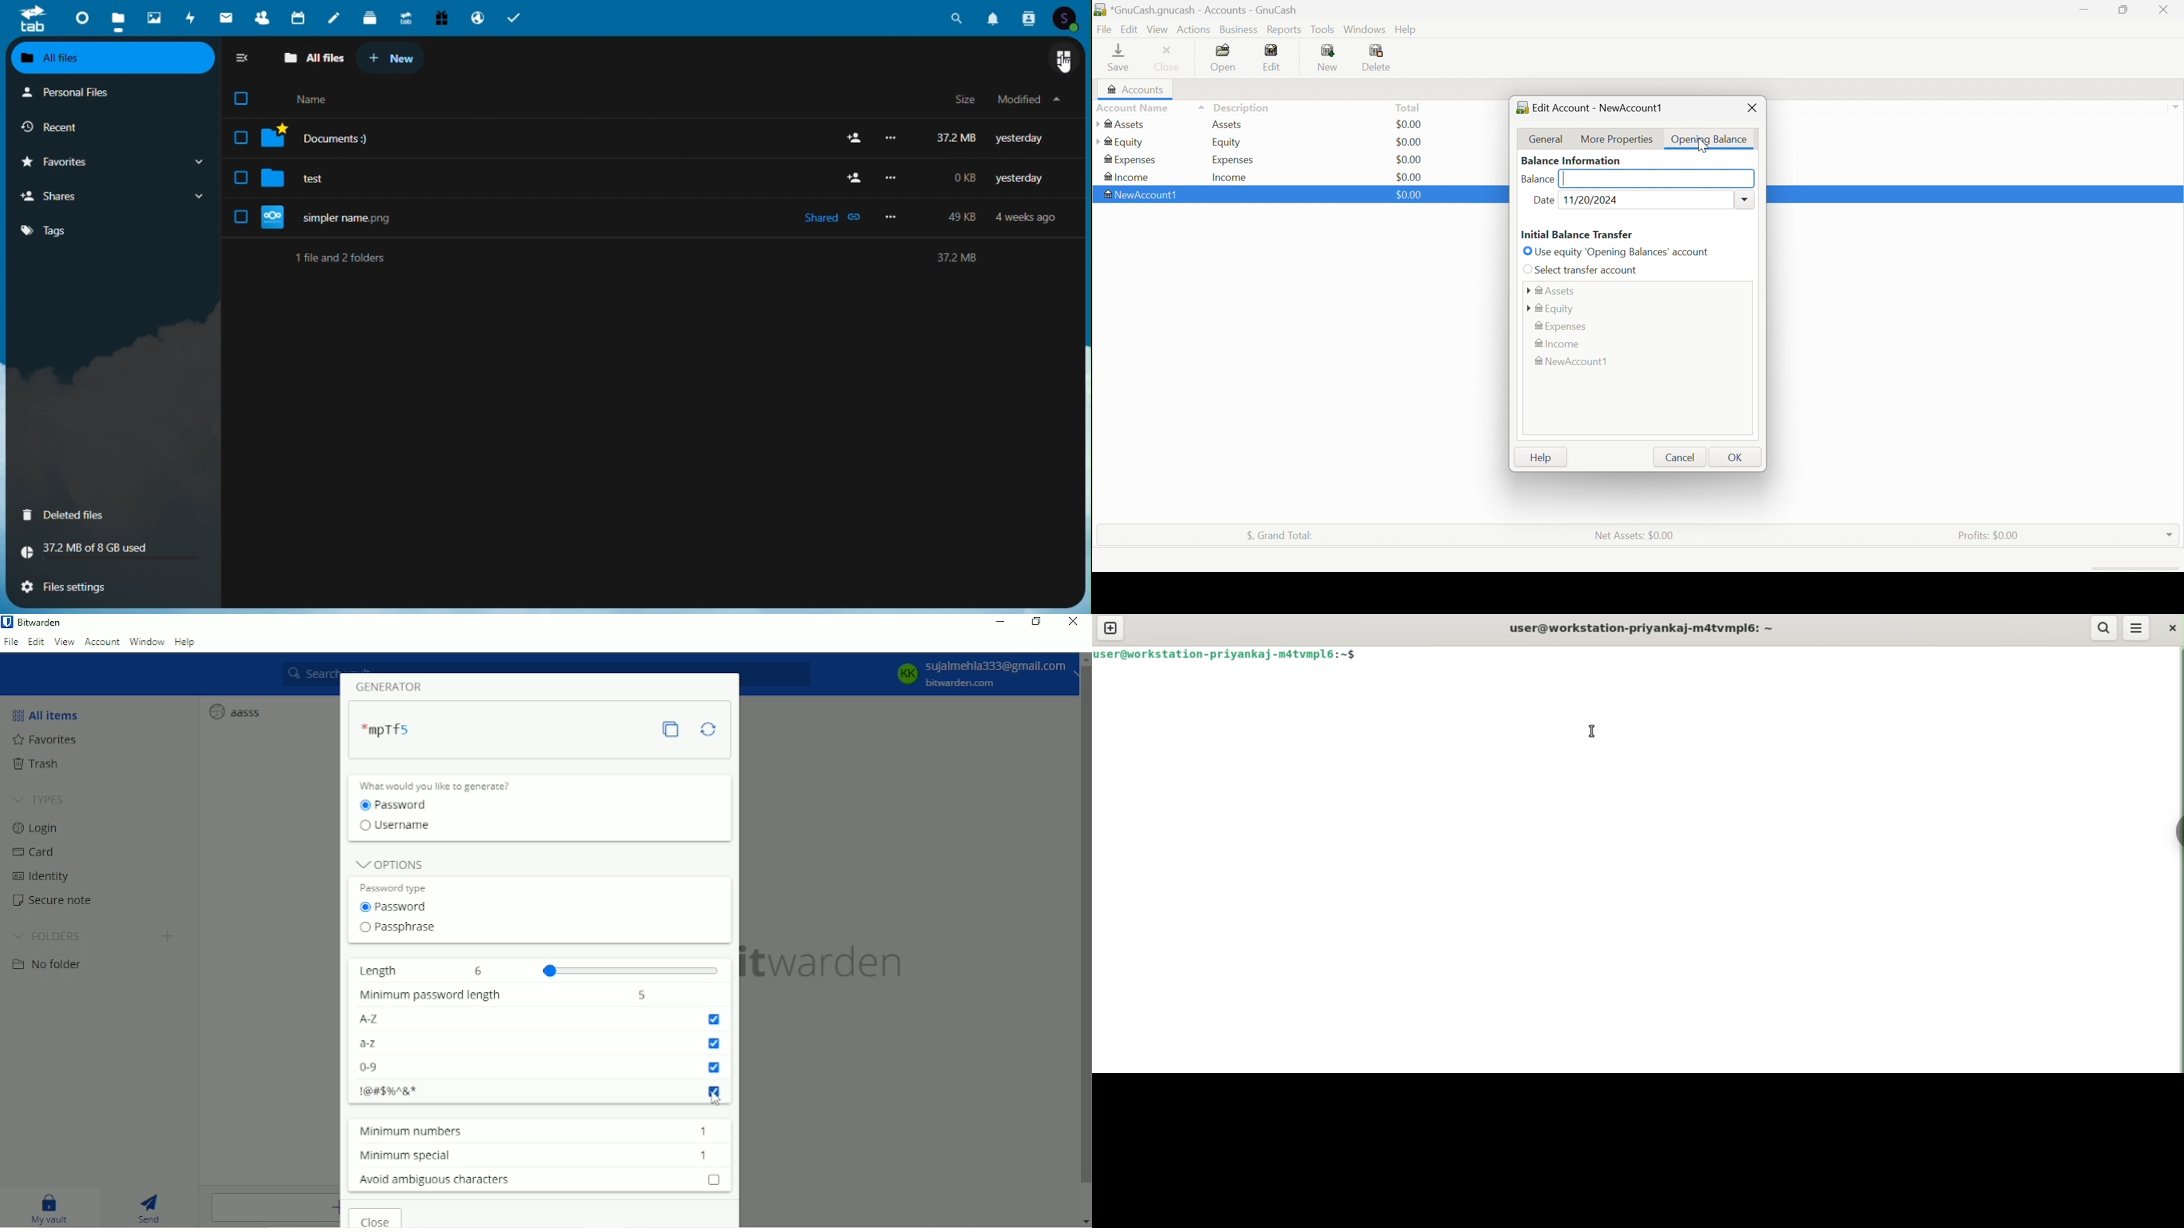 The image size is (2184, 1232). Describe the element at coordinates (1104, 28) in the screenshot. I see `File` at that location.